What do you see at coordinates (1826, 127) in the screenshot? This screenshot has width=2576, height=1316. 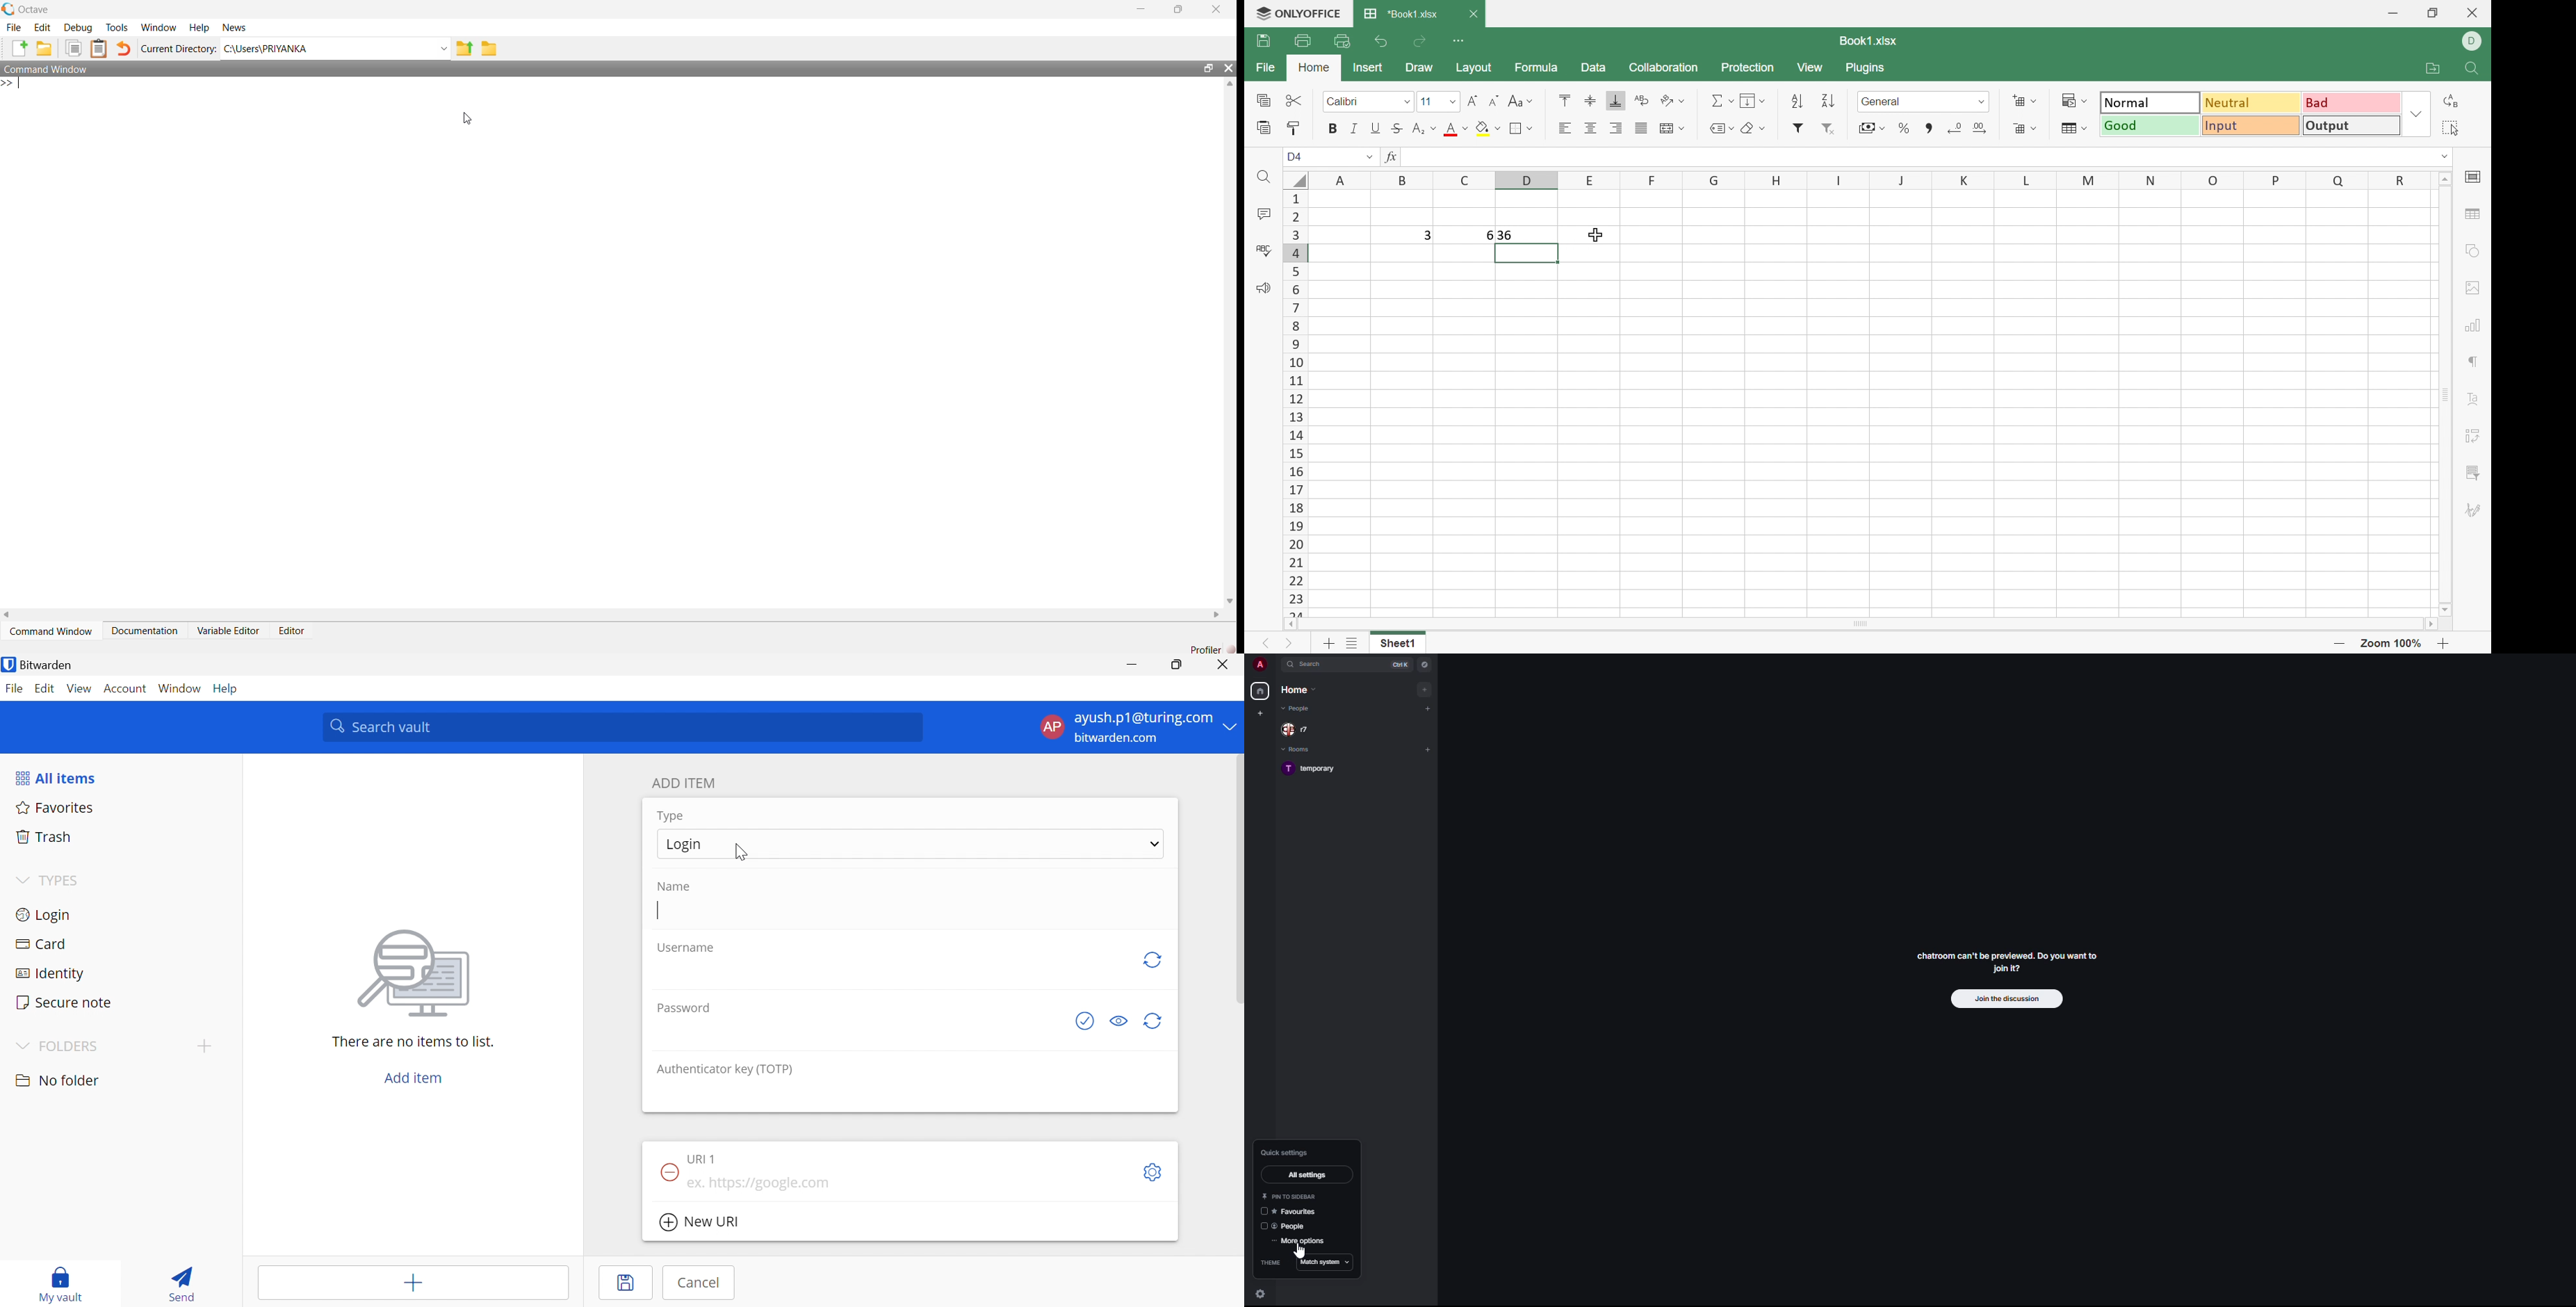 I see `Remove filter` at bounding box center [1826, 127].